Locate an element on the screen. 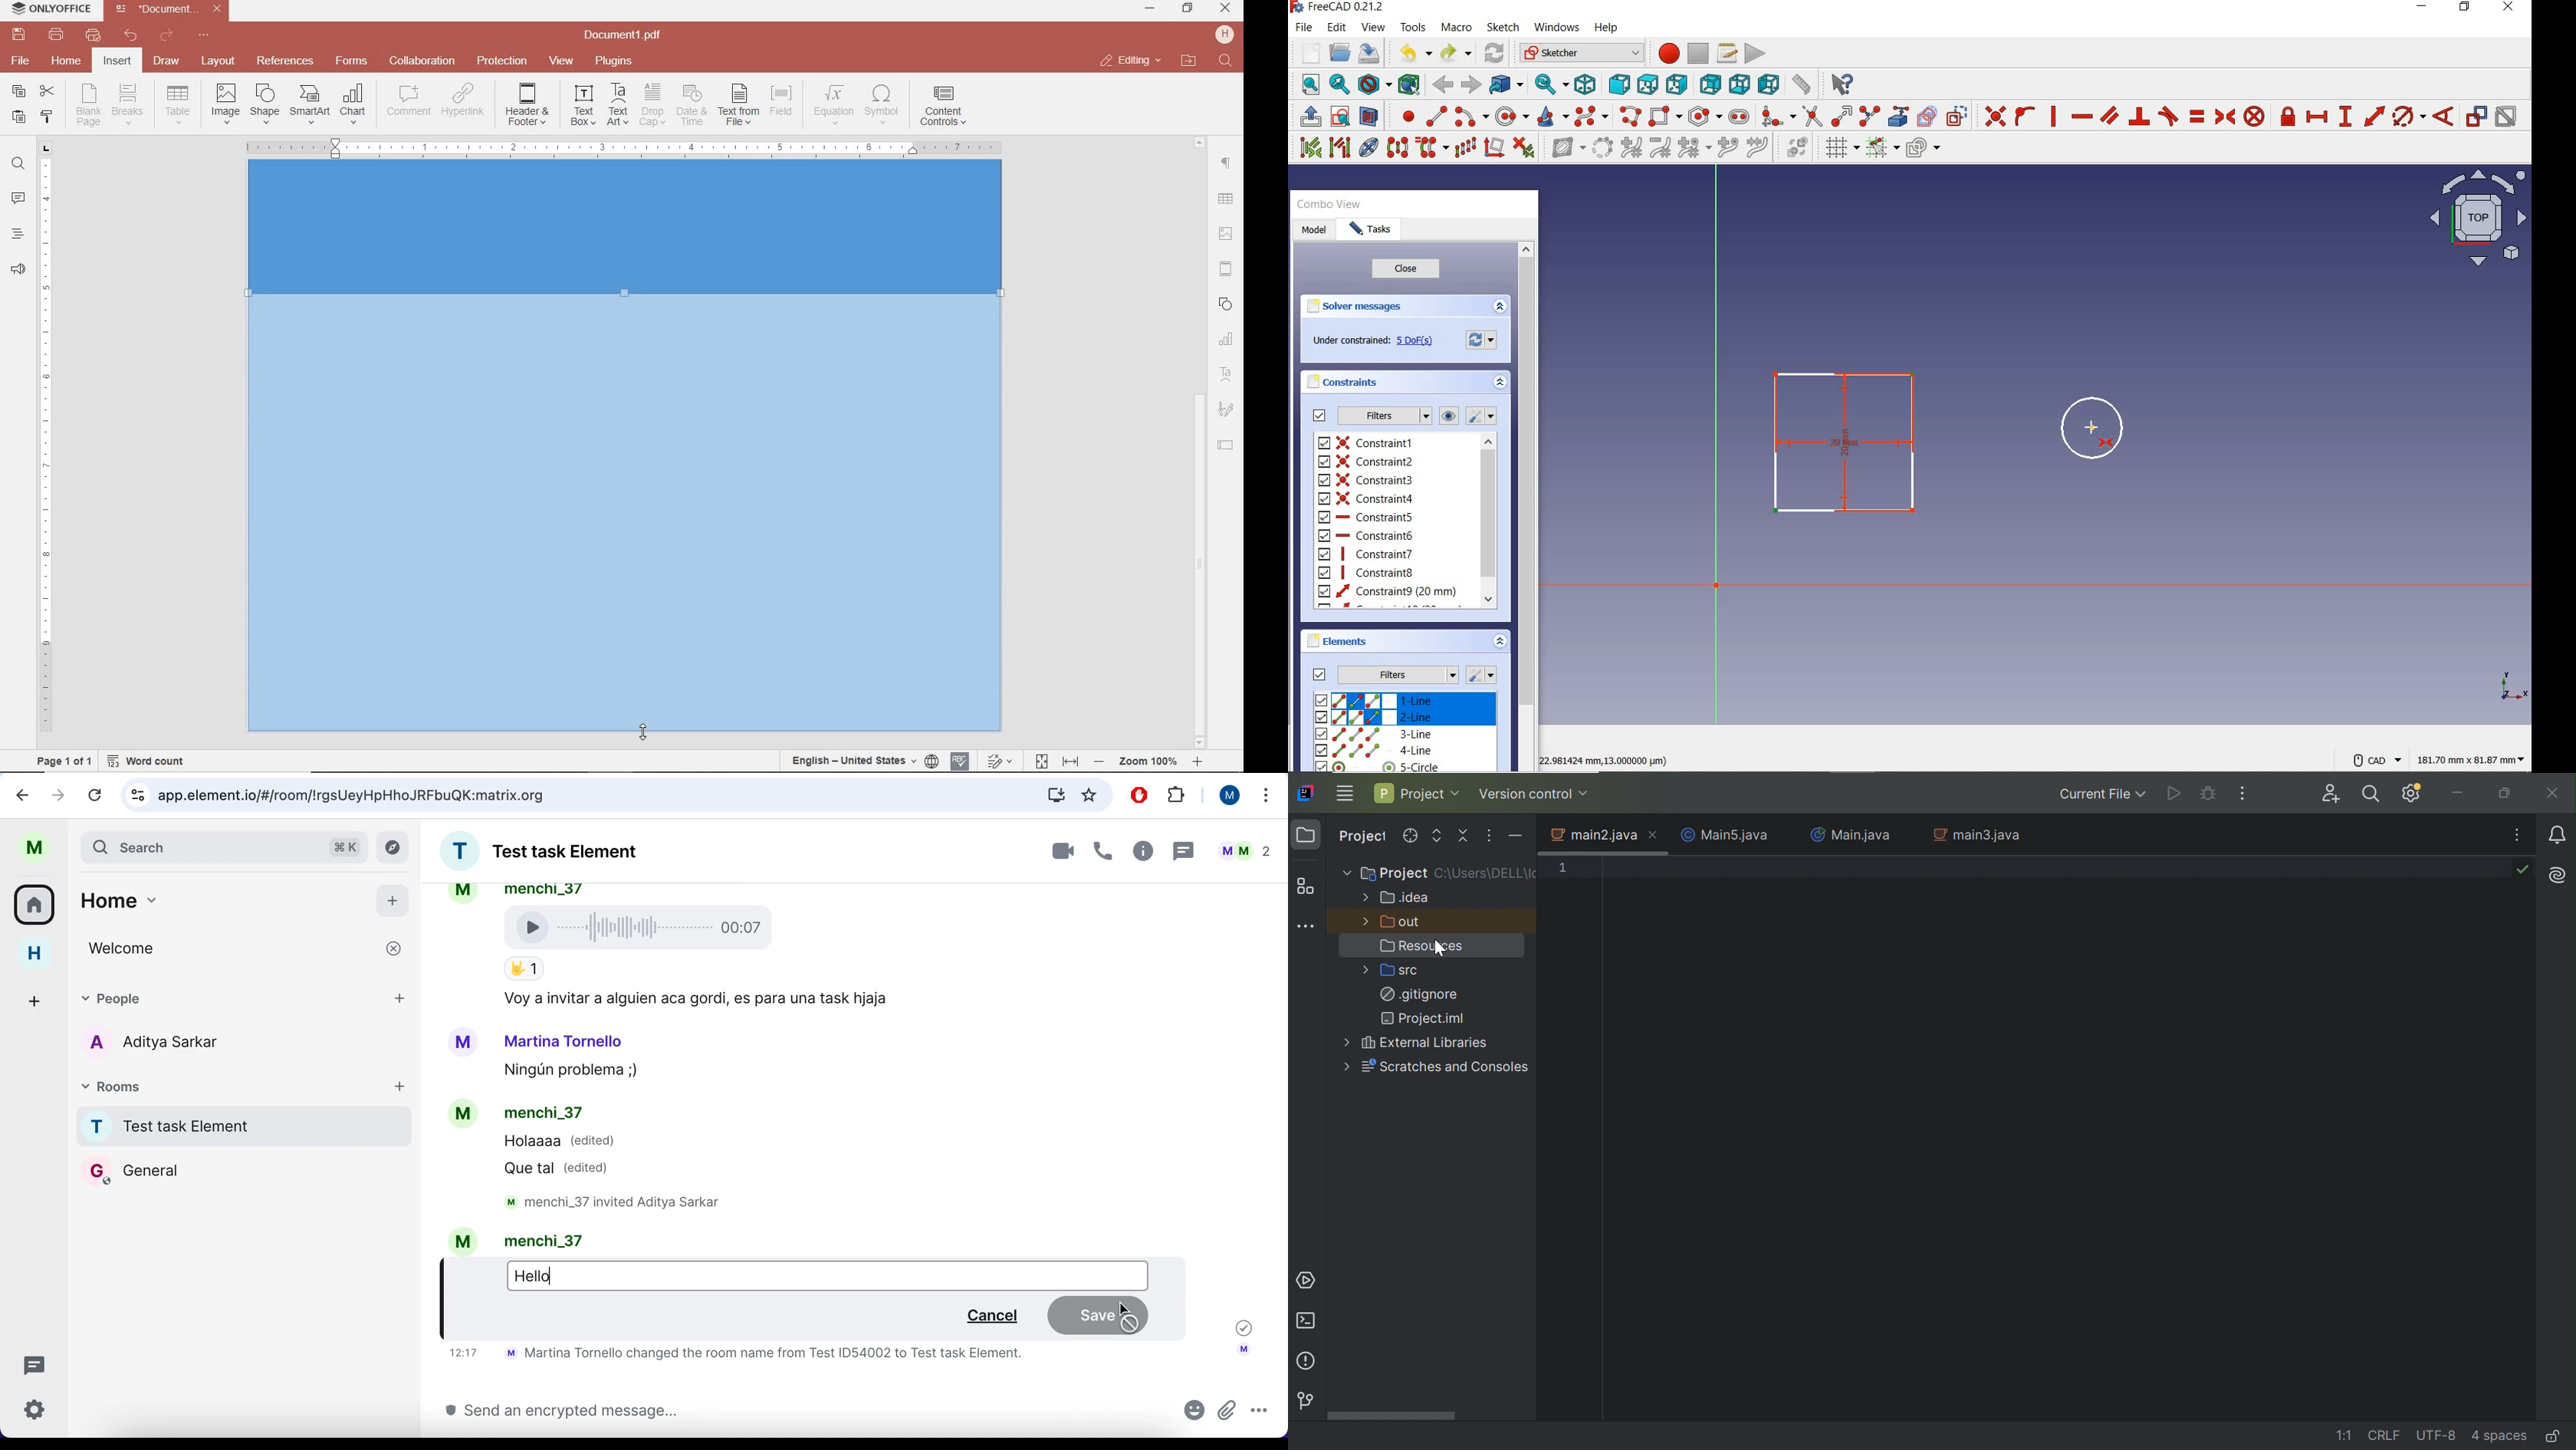 The width and height of the screenshot is (2576, 1456). create slot is located at coordinates (1742, 118).